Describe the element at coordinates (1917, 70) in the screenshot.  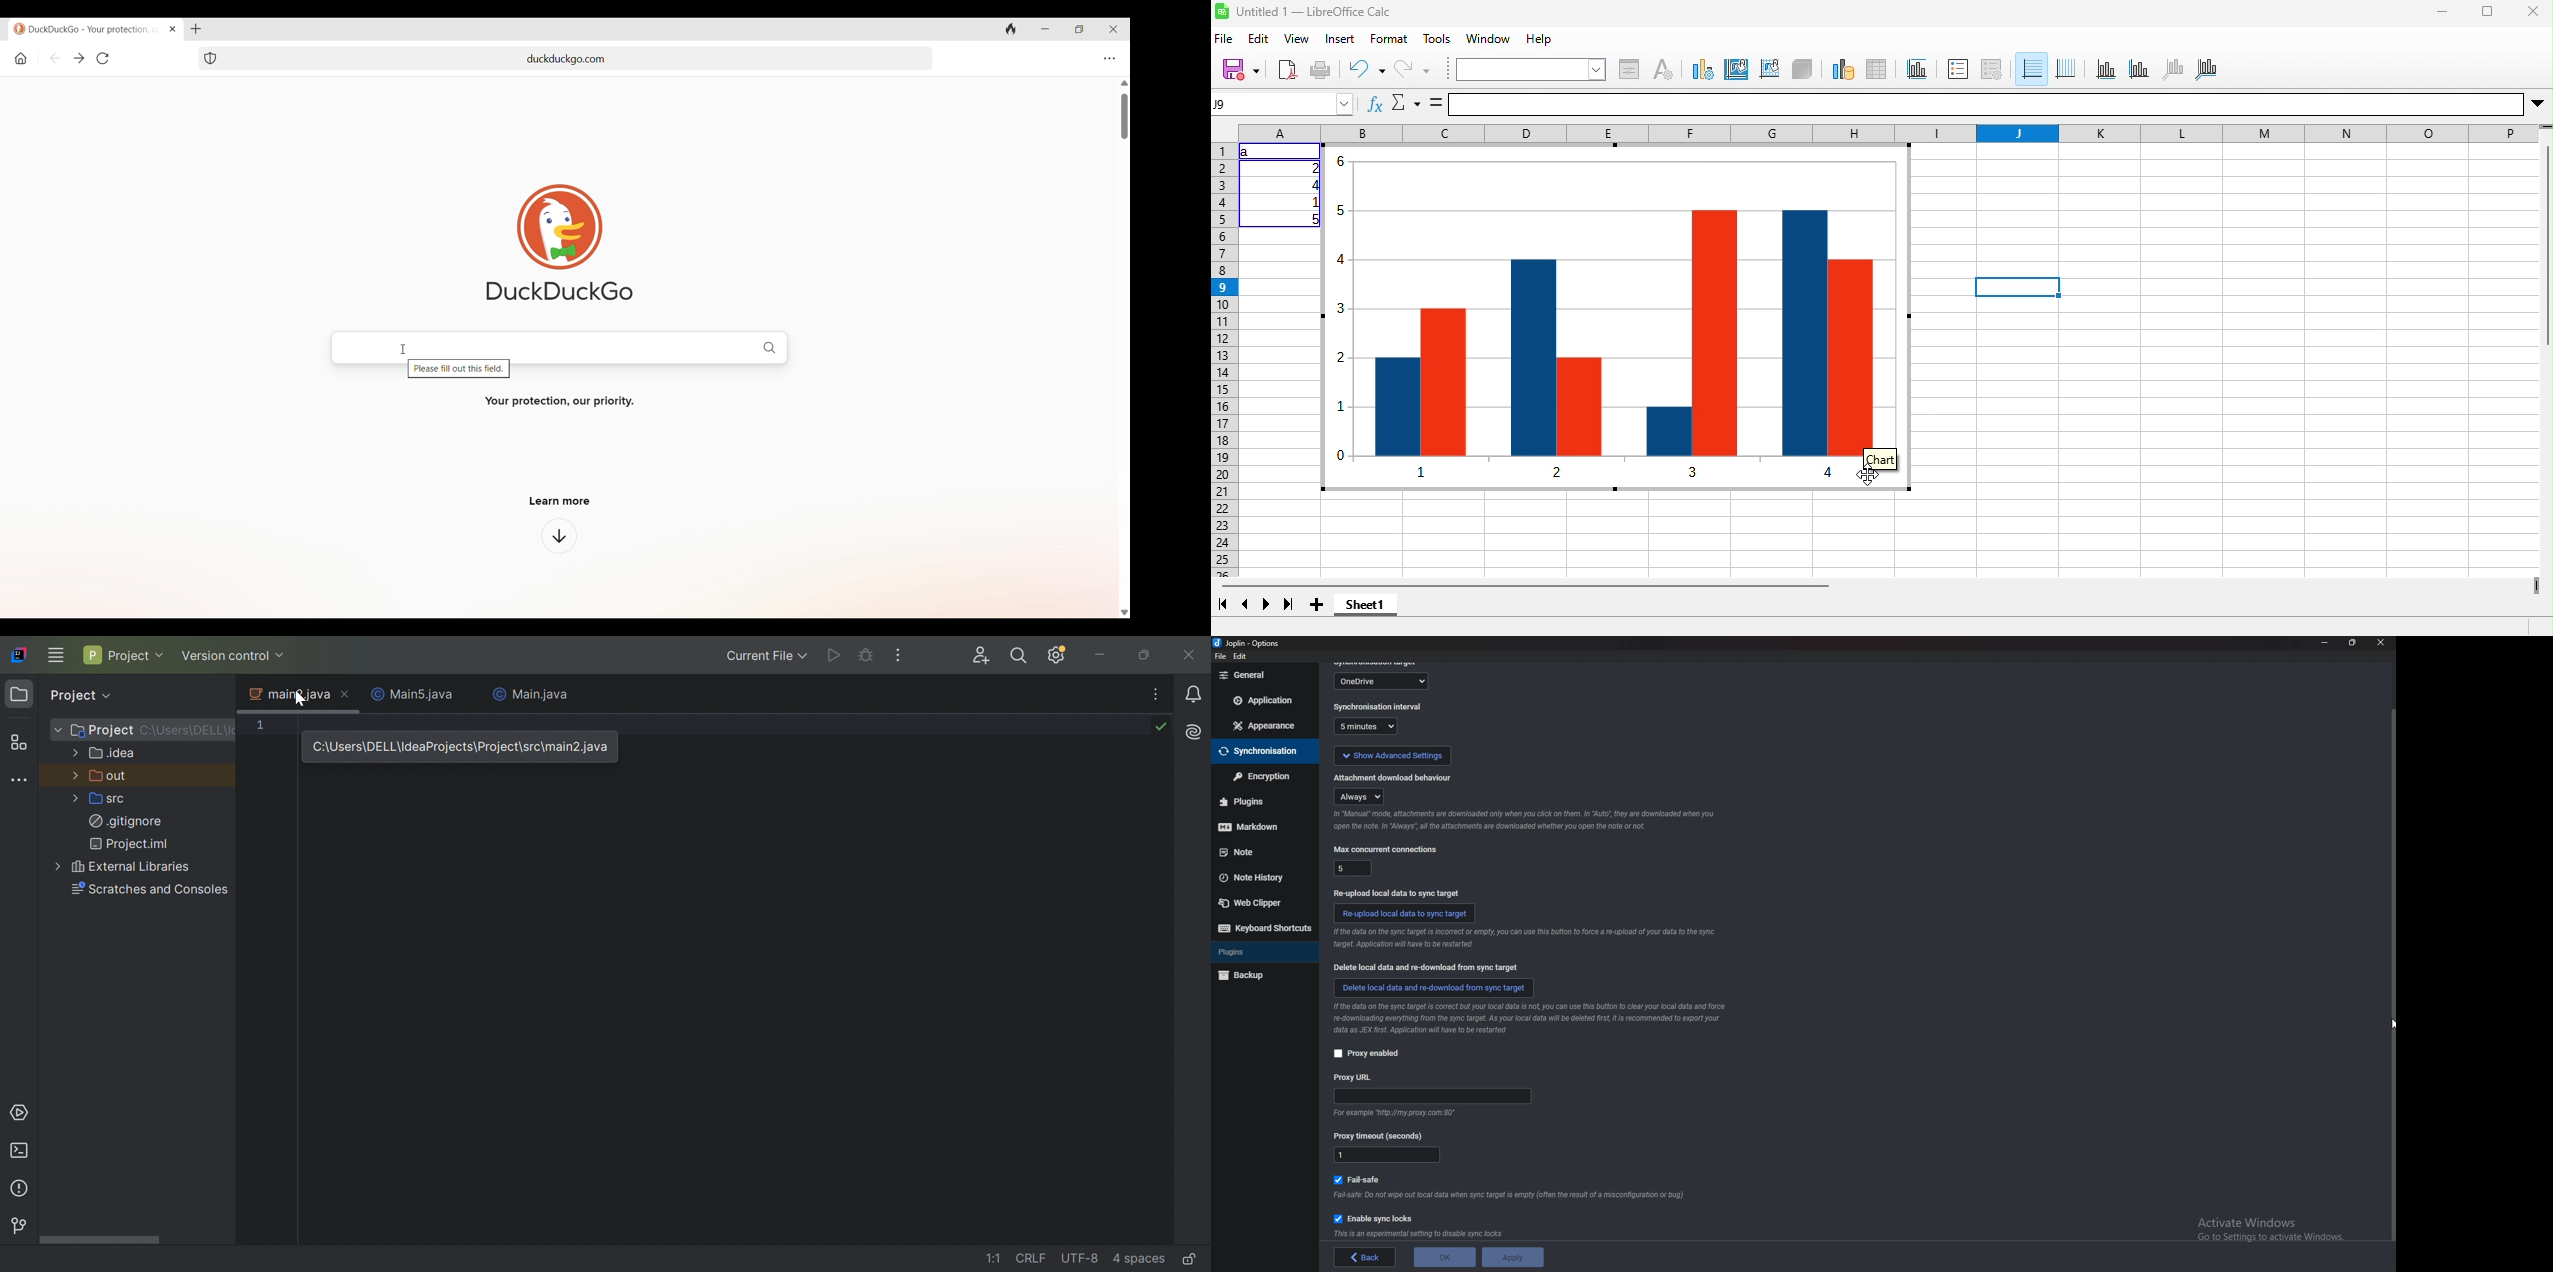
I see `title` at that location.